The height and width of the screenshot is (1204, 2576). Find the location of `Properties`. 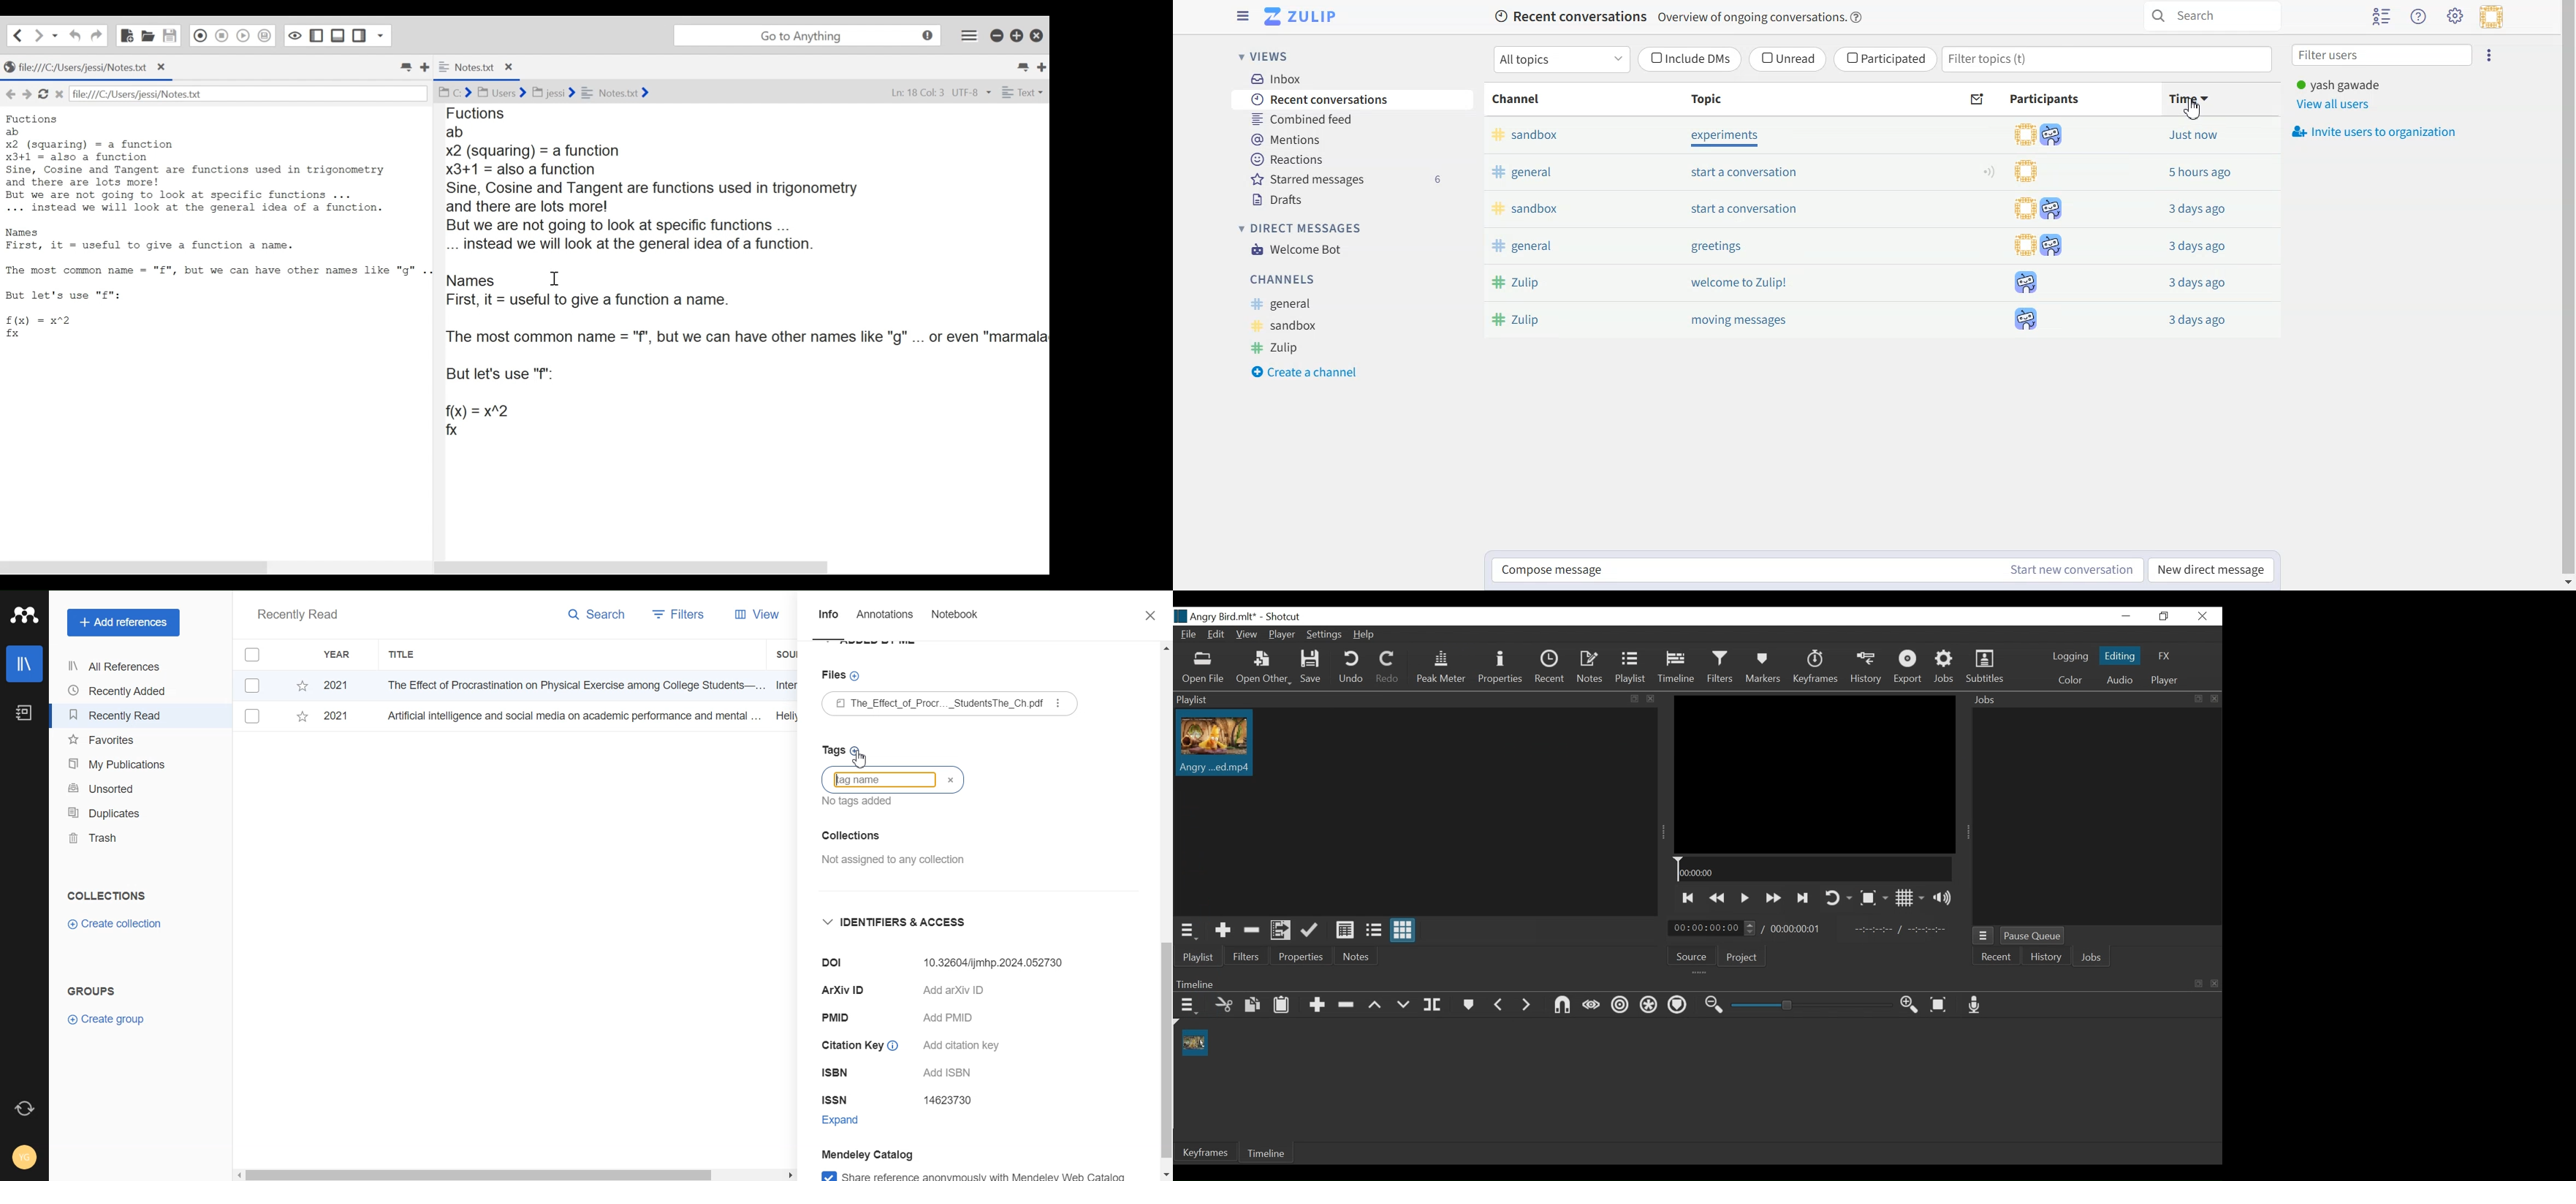

Properties is located at coordinates (1501, 667).